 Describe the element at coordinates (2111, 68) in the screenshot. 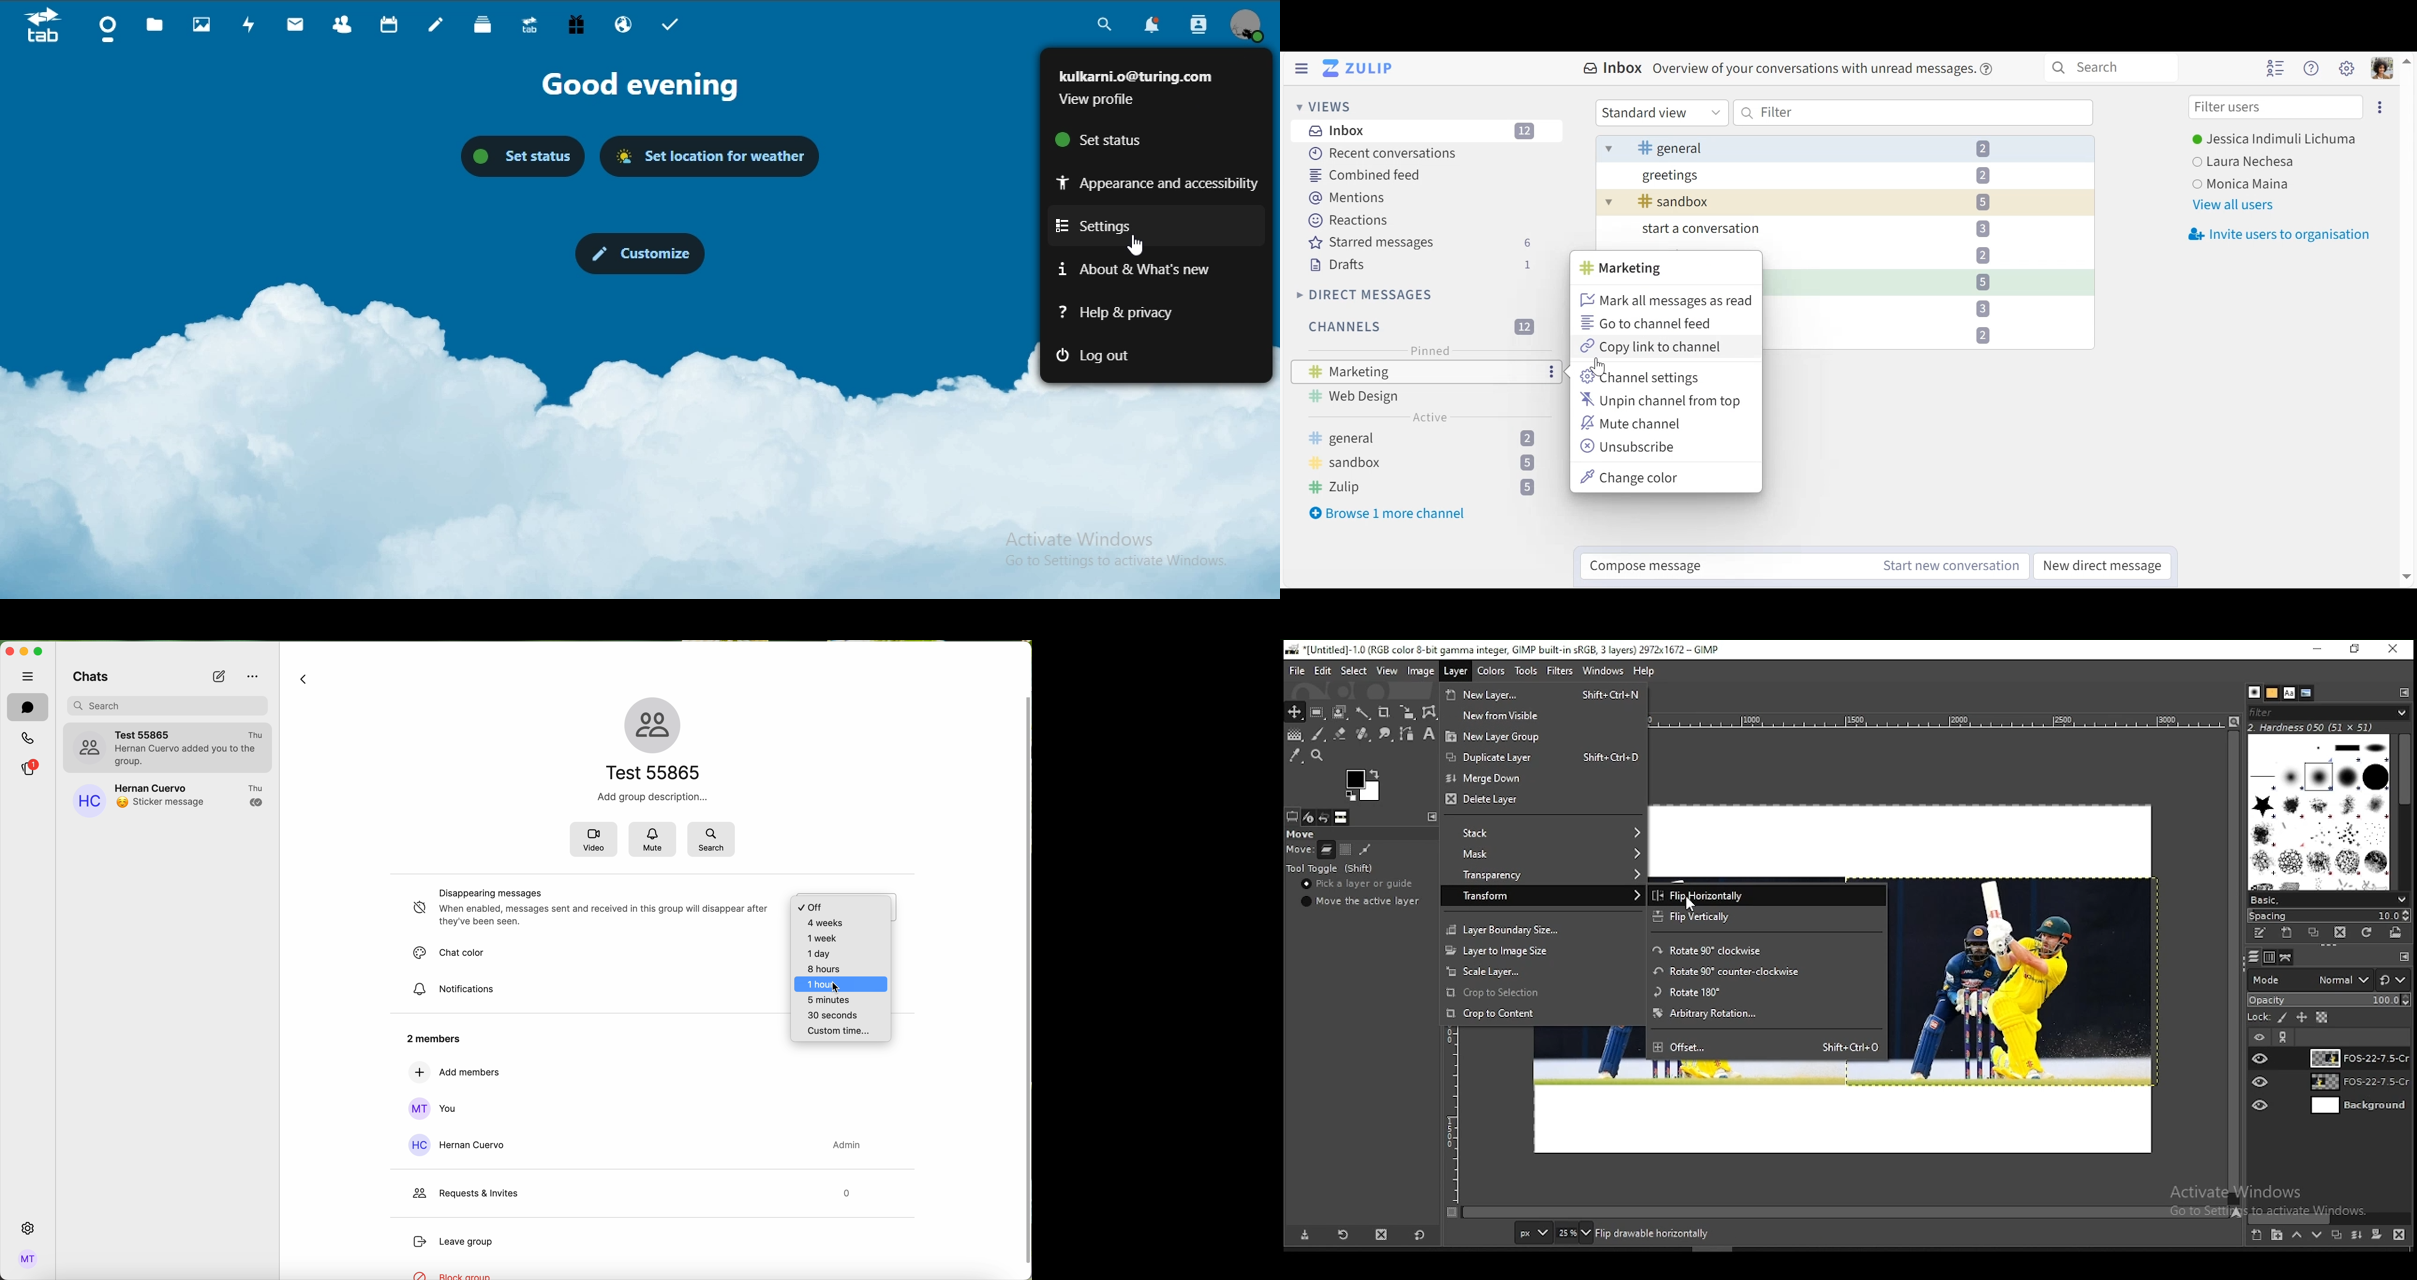

I see `Search` at that location.